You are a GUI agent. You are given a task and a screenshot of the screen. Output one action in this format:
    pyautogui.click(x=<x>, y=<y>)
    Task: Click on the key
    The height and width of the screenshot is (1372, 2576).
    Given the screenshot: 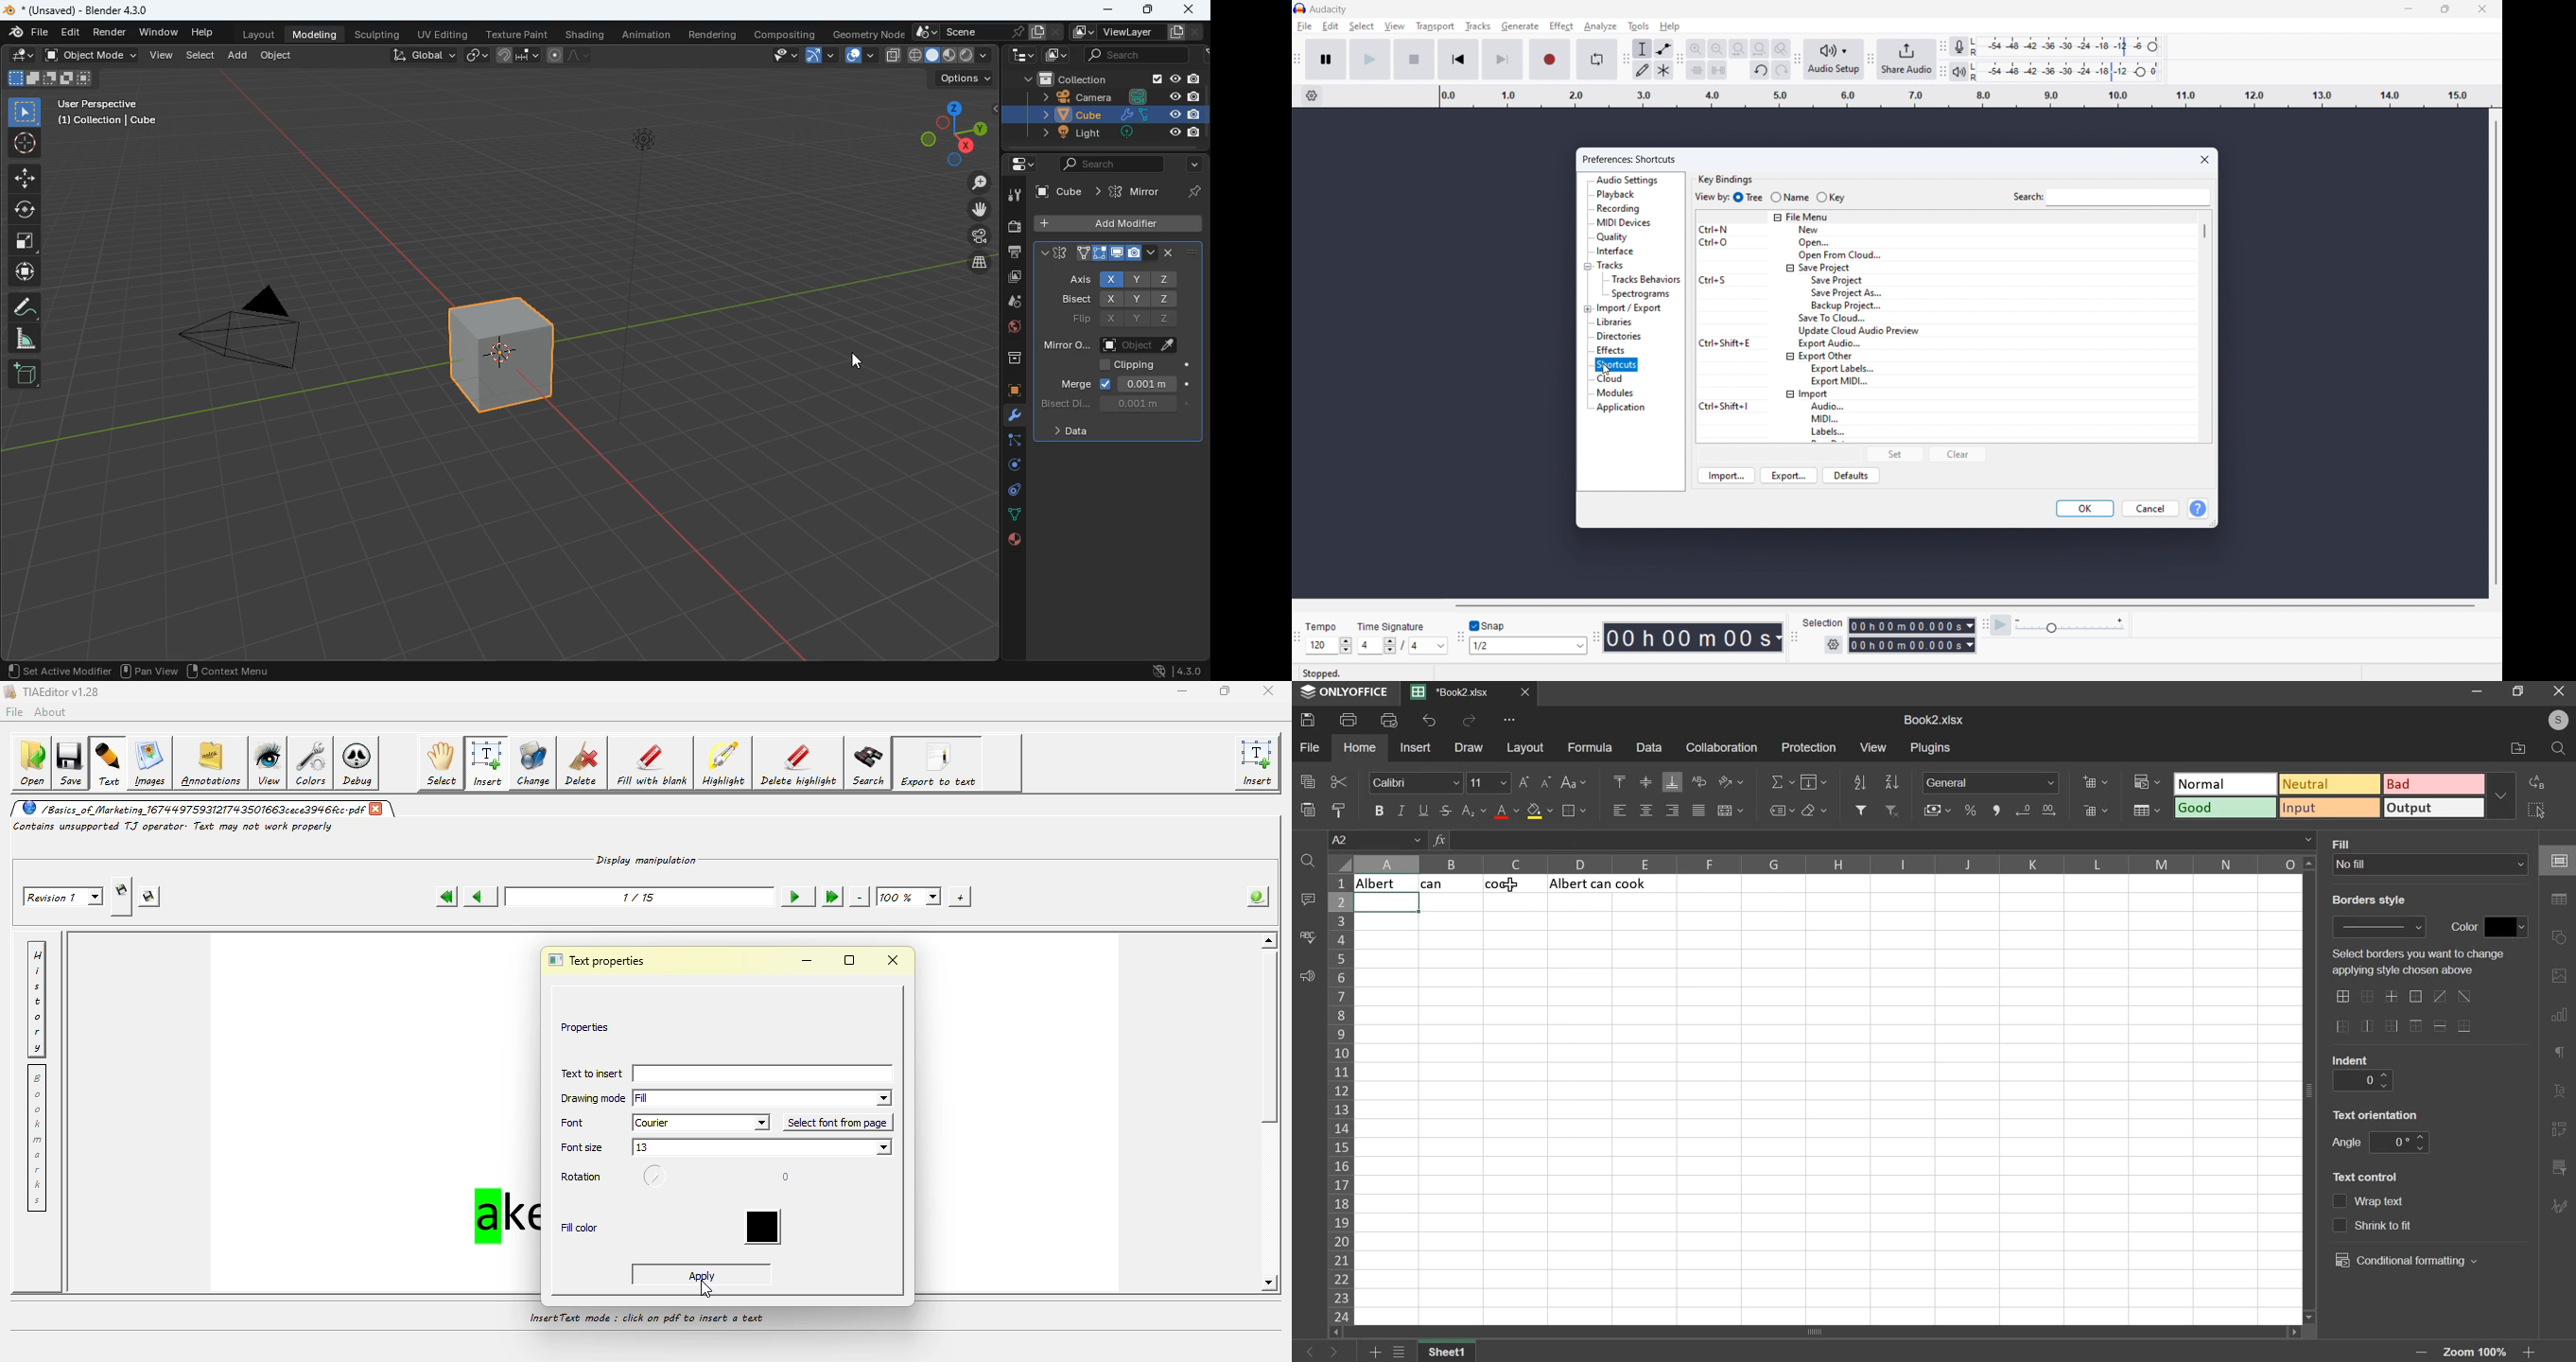 What is the action you would take?
    pyautogui.click(x=1833, y=197)
    